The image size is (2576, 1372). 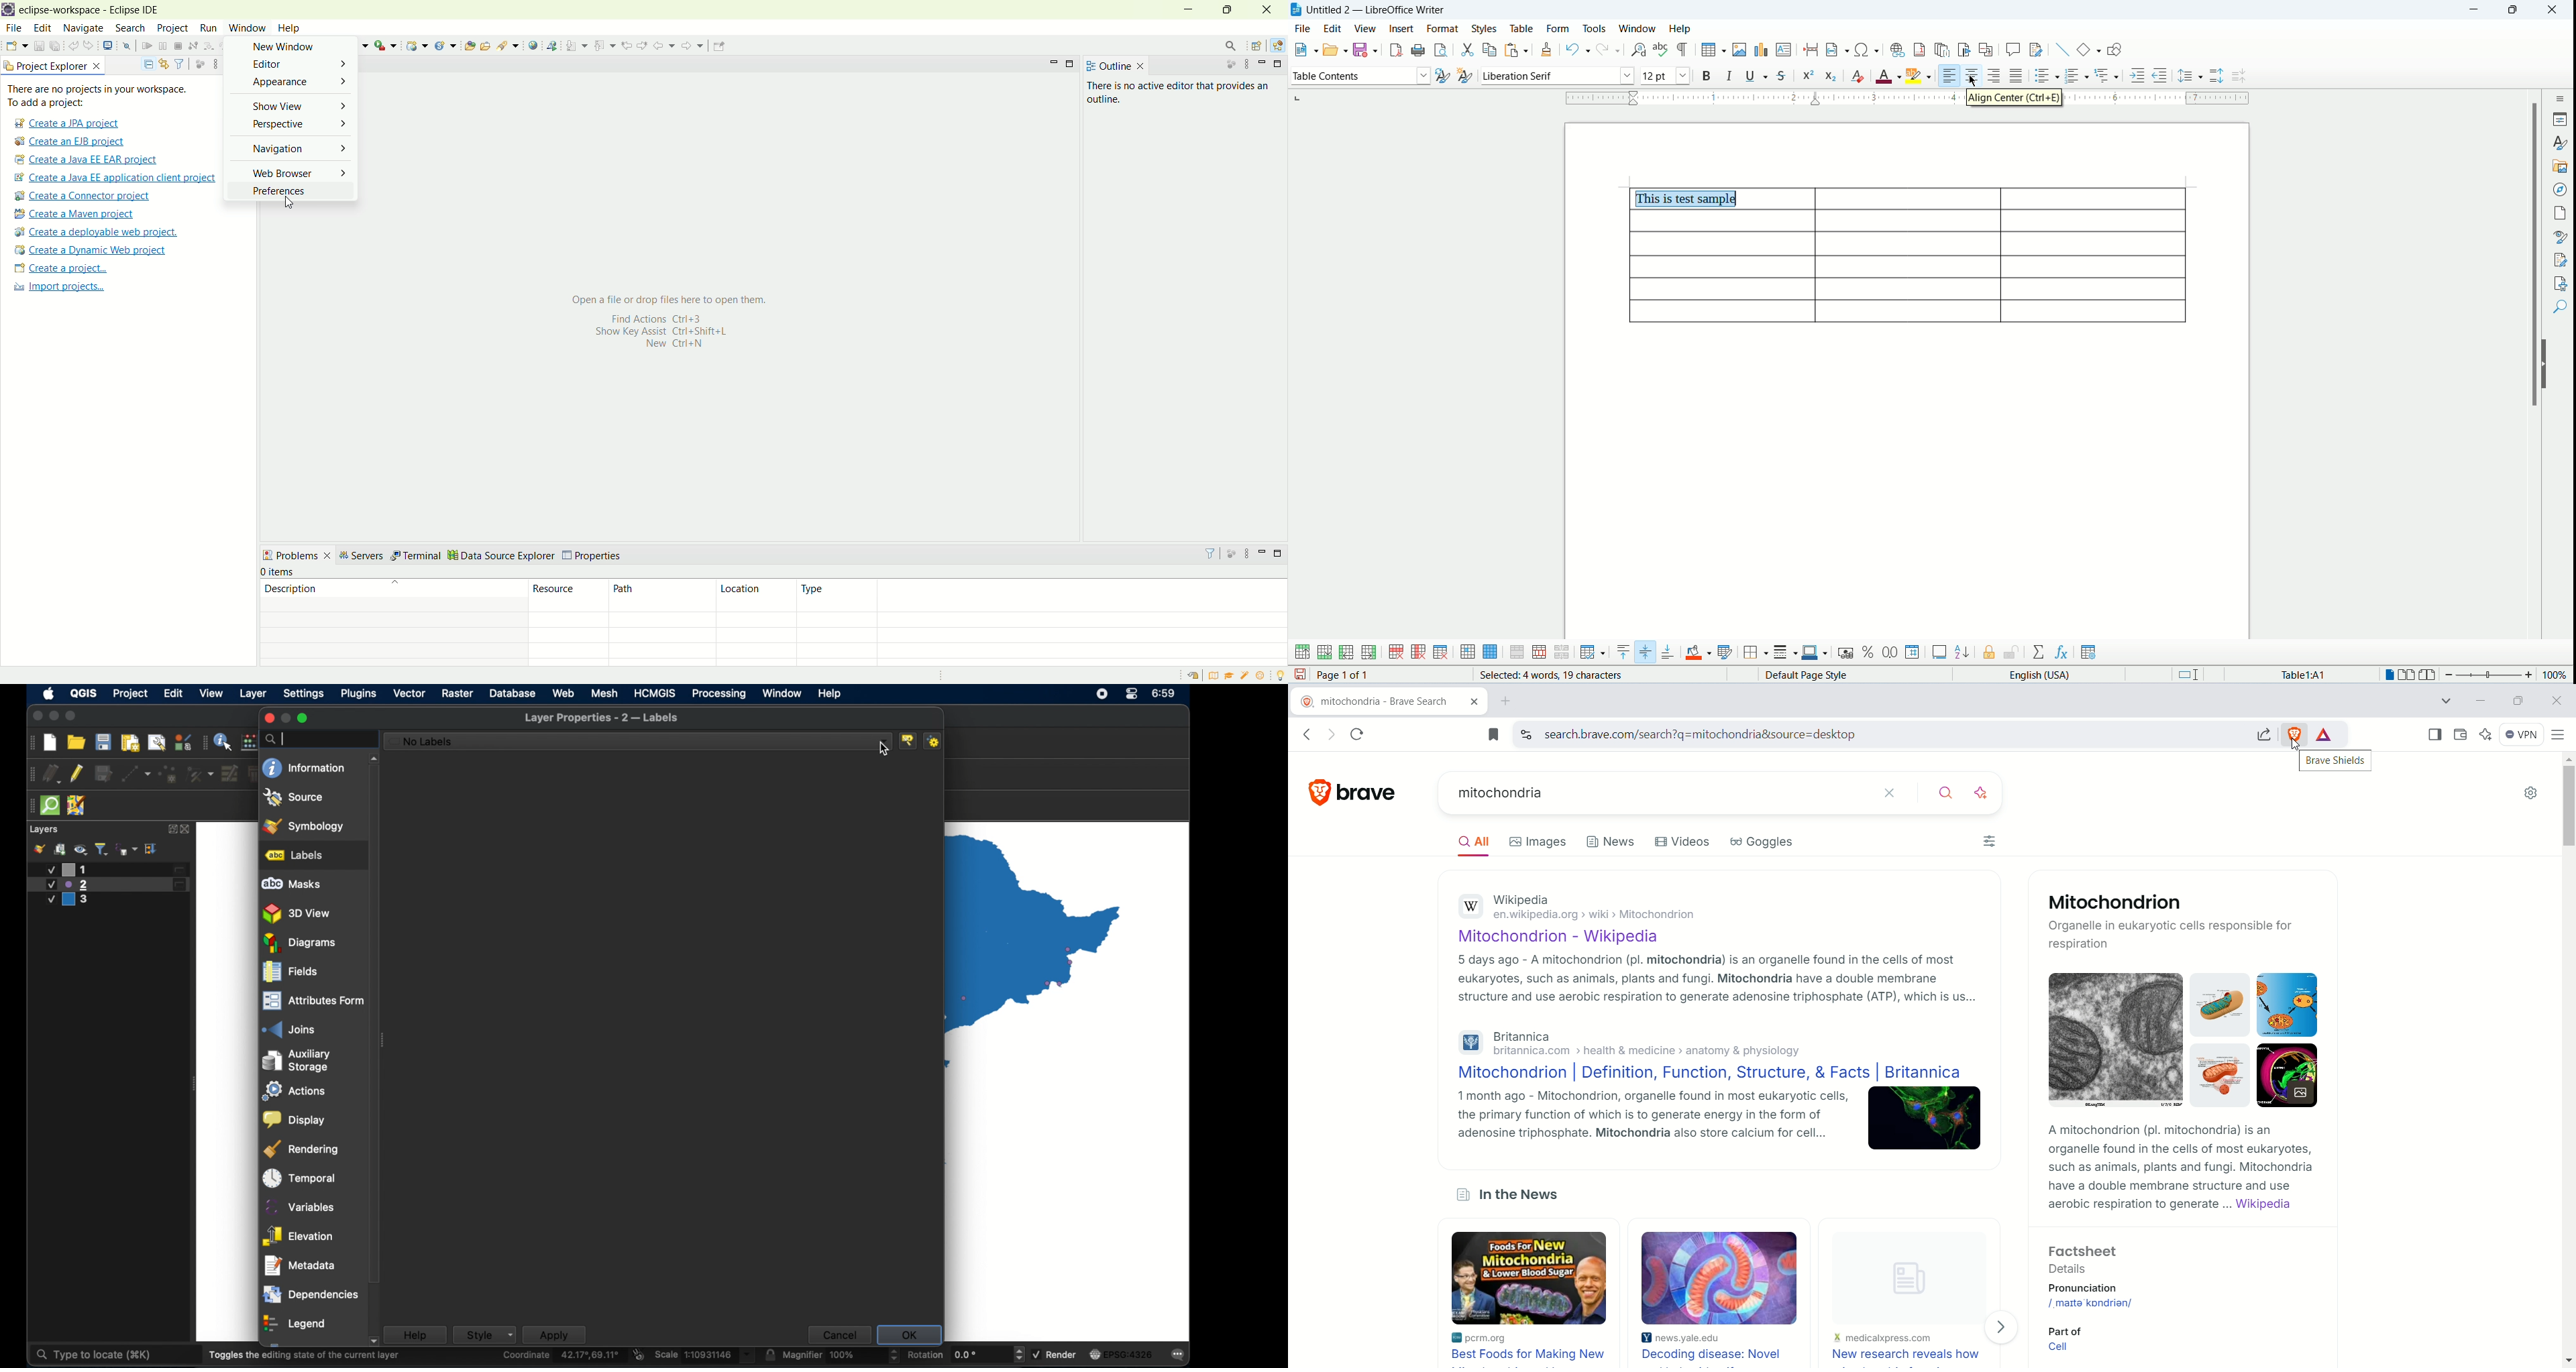 What do you see at coordinates (1892, 651) in the screenshot?
I see `decimal format` at bounding box center [1892, 651].